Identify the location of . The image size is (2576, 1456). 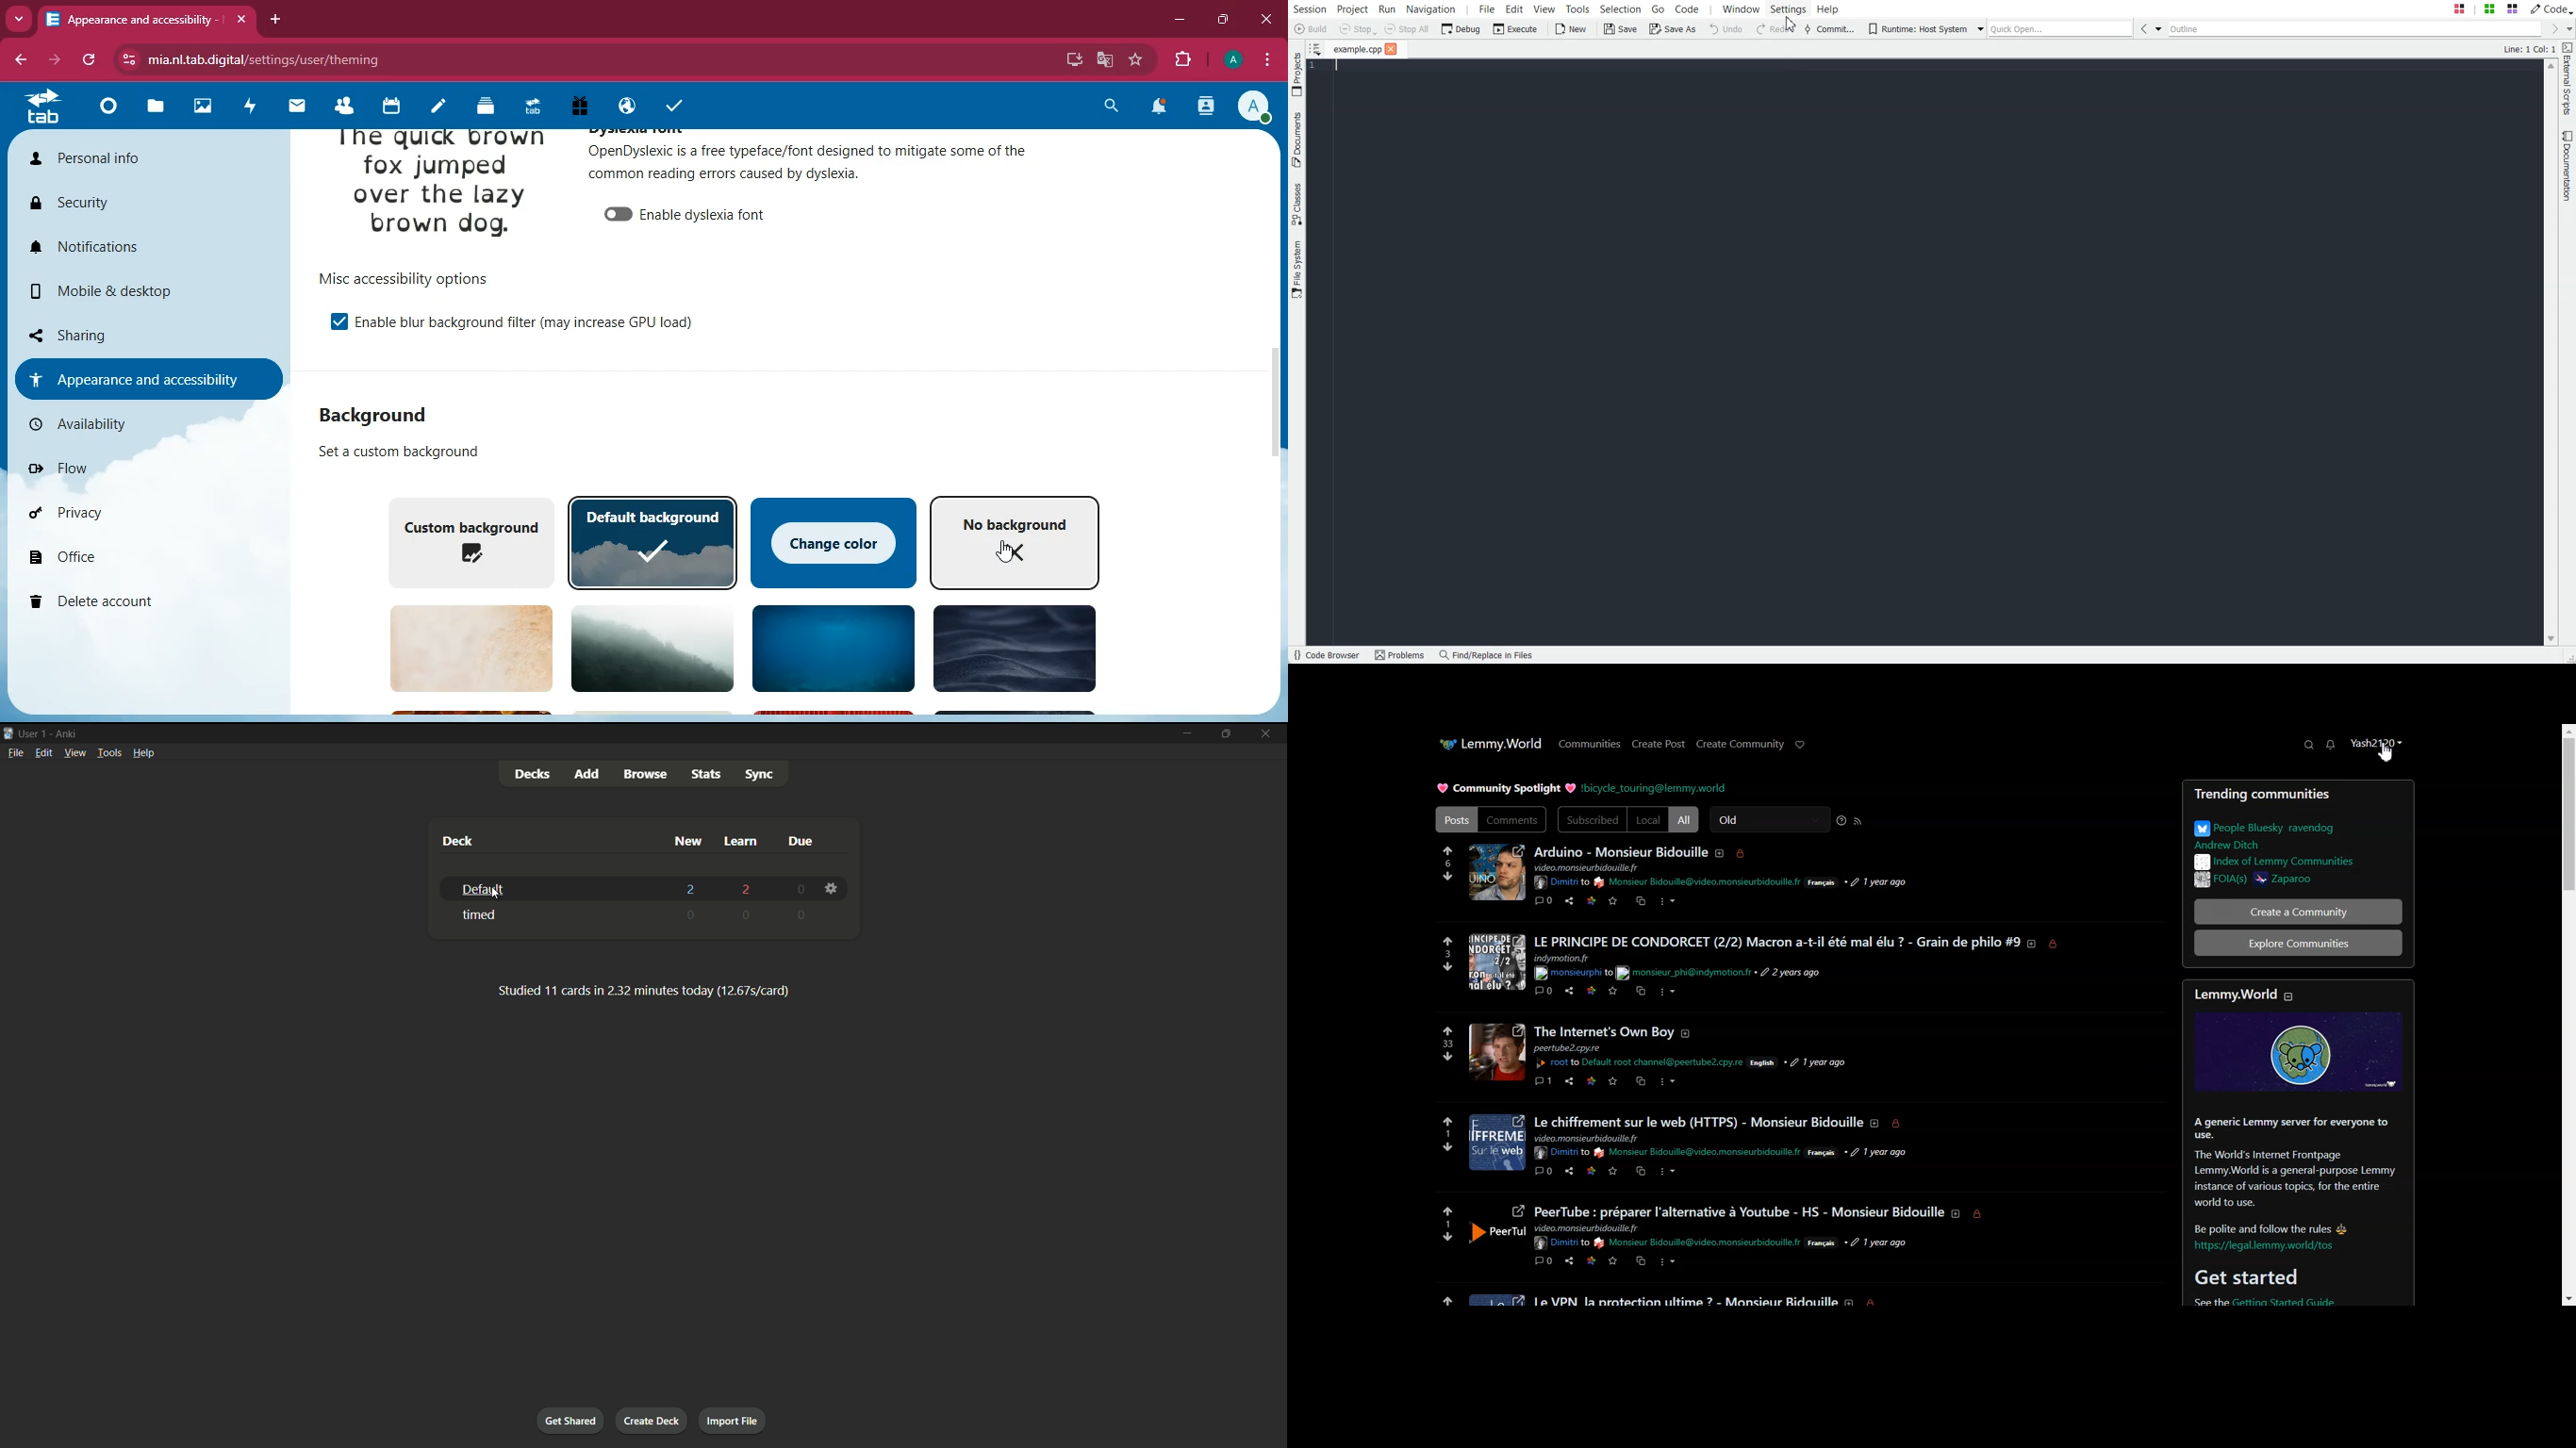
(1588, 1228).